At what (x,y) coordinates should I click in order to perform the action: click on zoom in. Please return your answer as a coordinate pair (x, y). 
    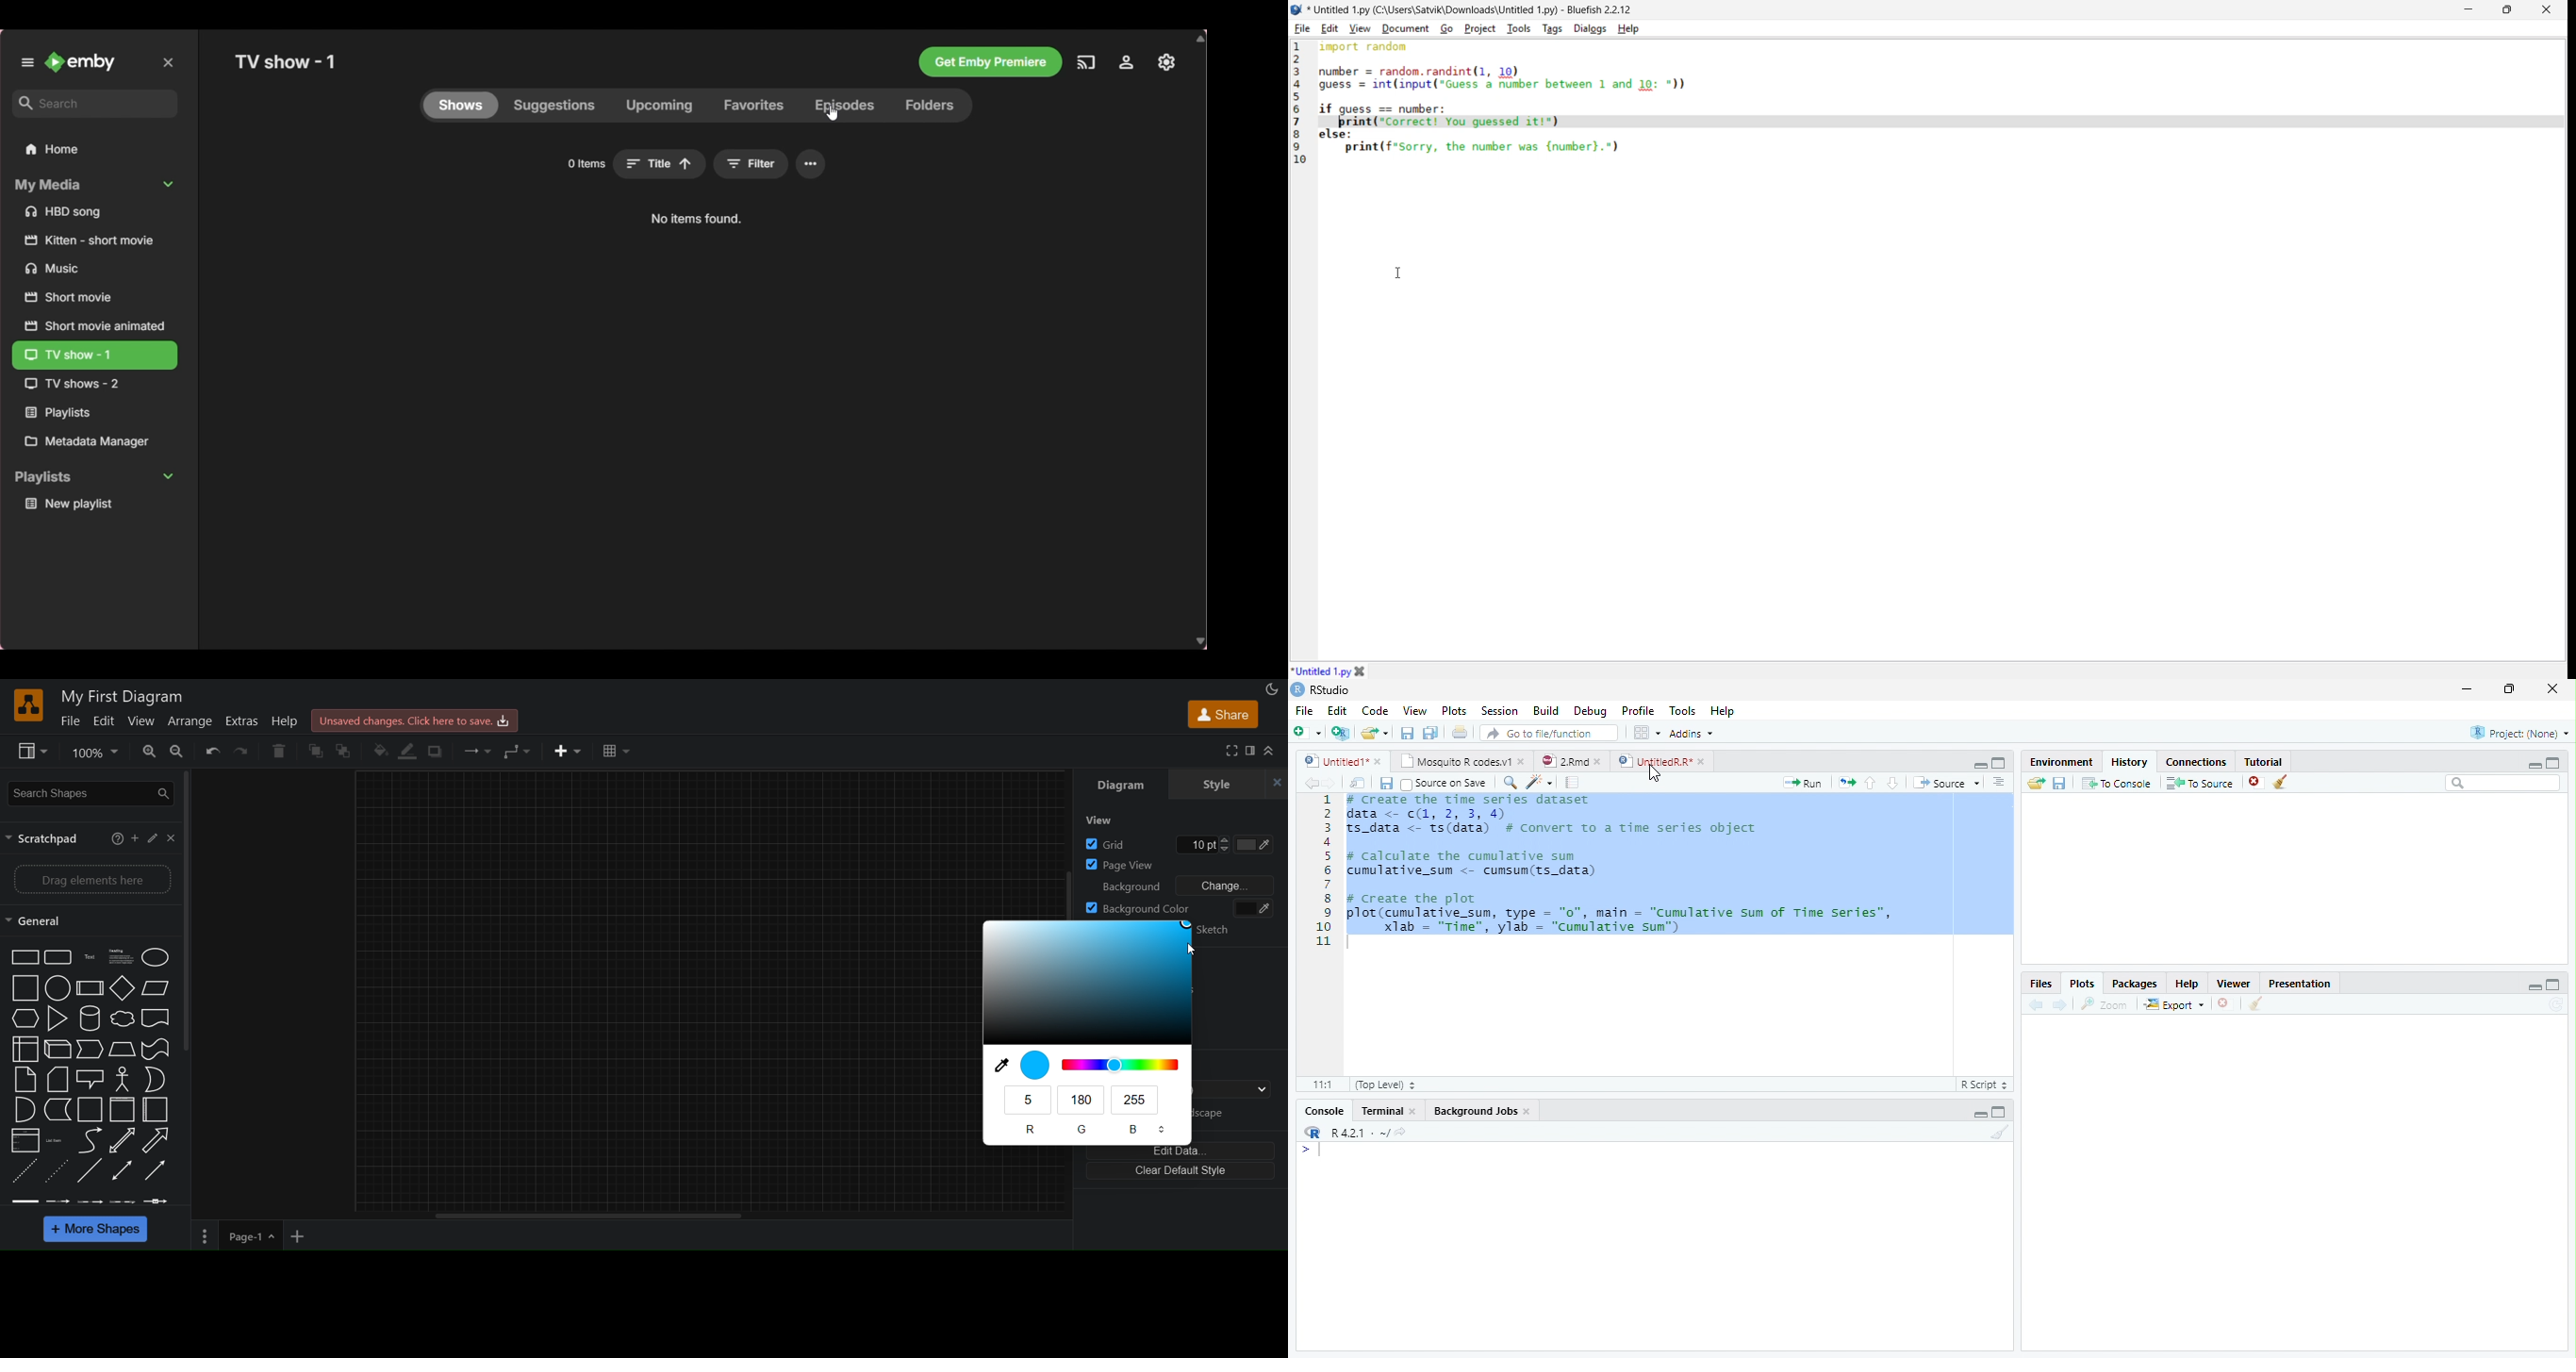
    Looking at the image, I should click on (143, 751).